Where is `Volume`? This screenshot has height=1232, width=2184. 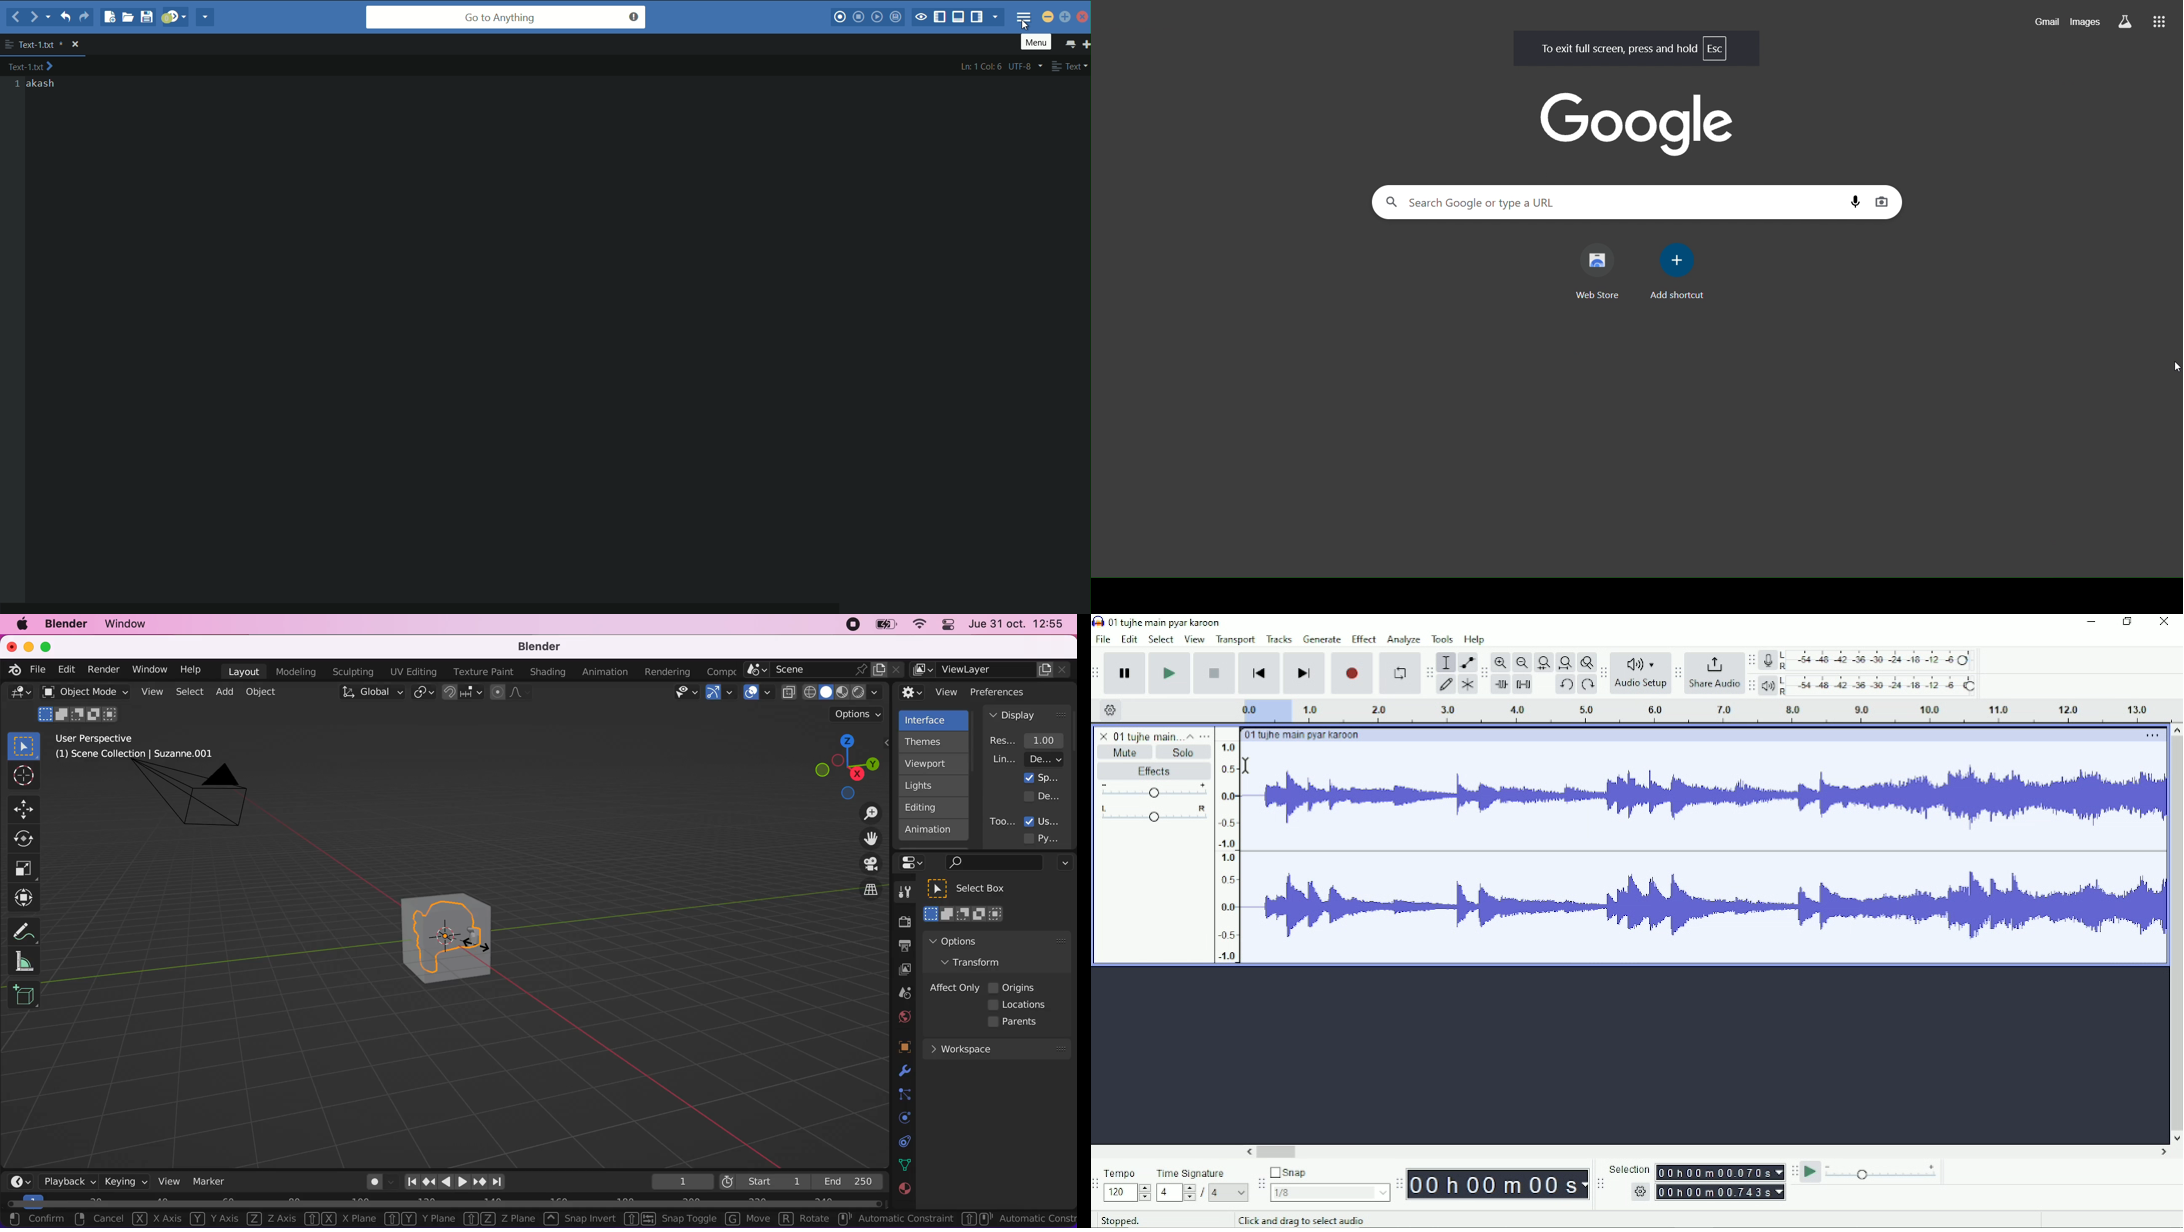
Volume is located at coordinates (1154, 792).